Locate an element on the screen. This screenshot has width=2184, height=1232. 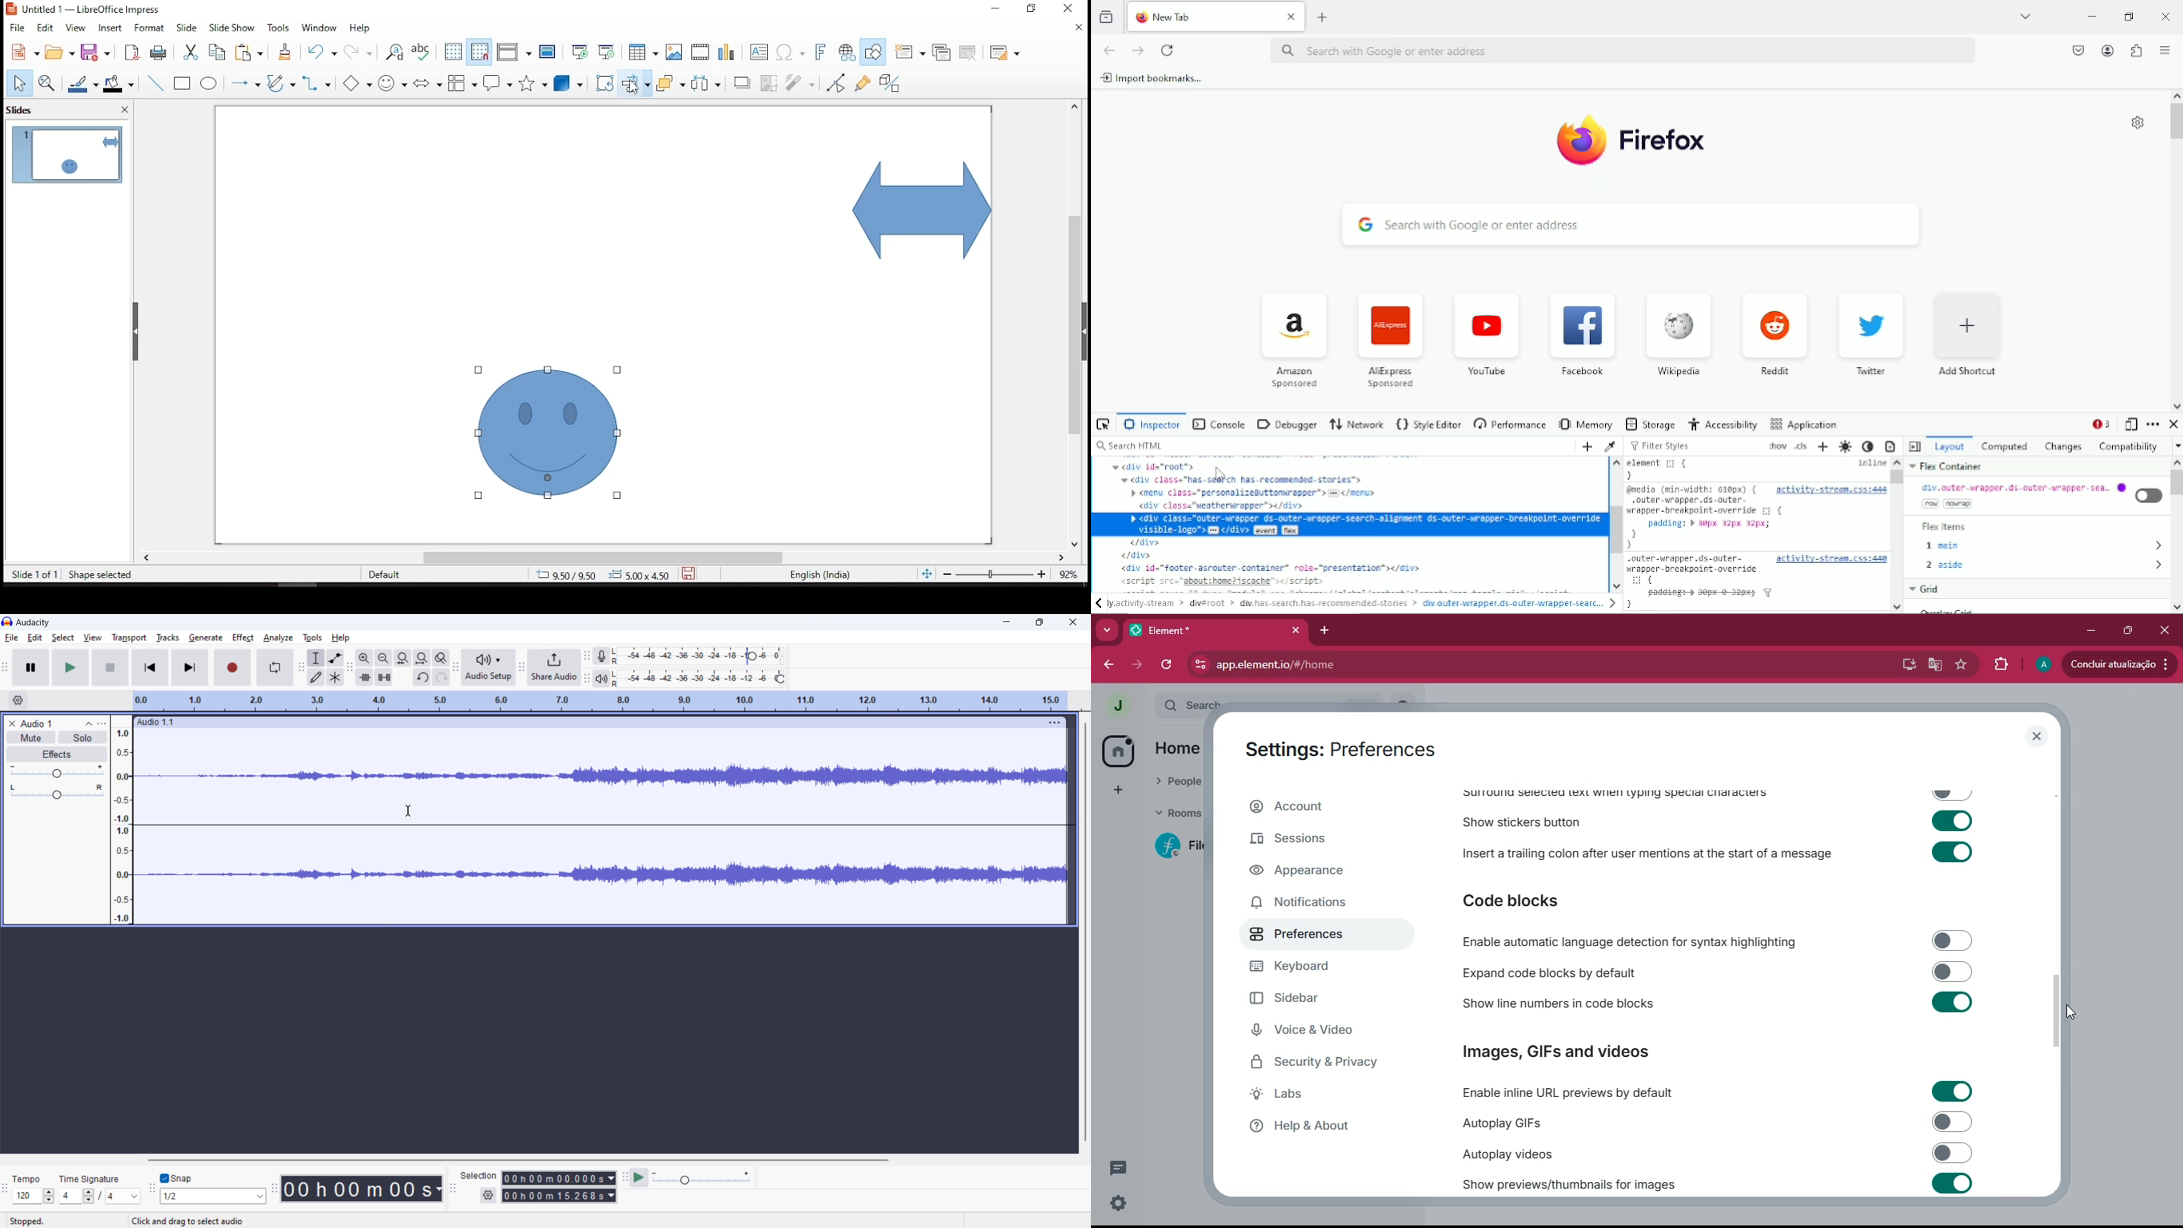
line is located at coordinates (155, 84).